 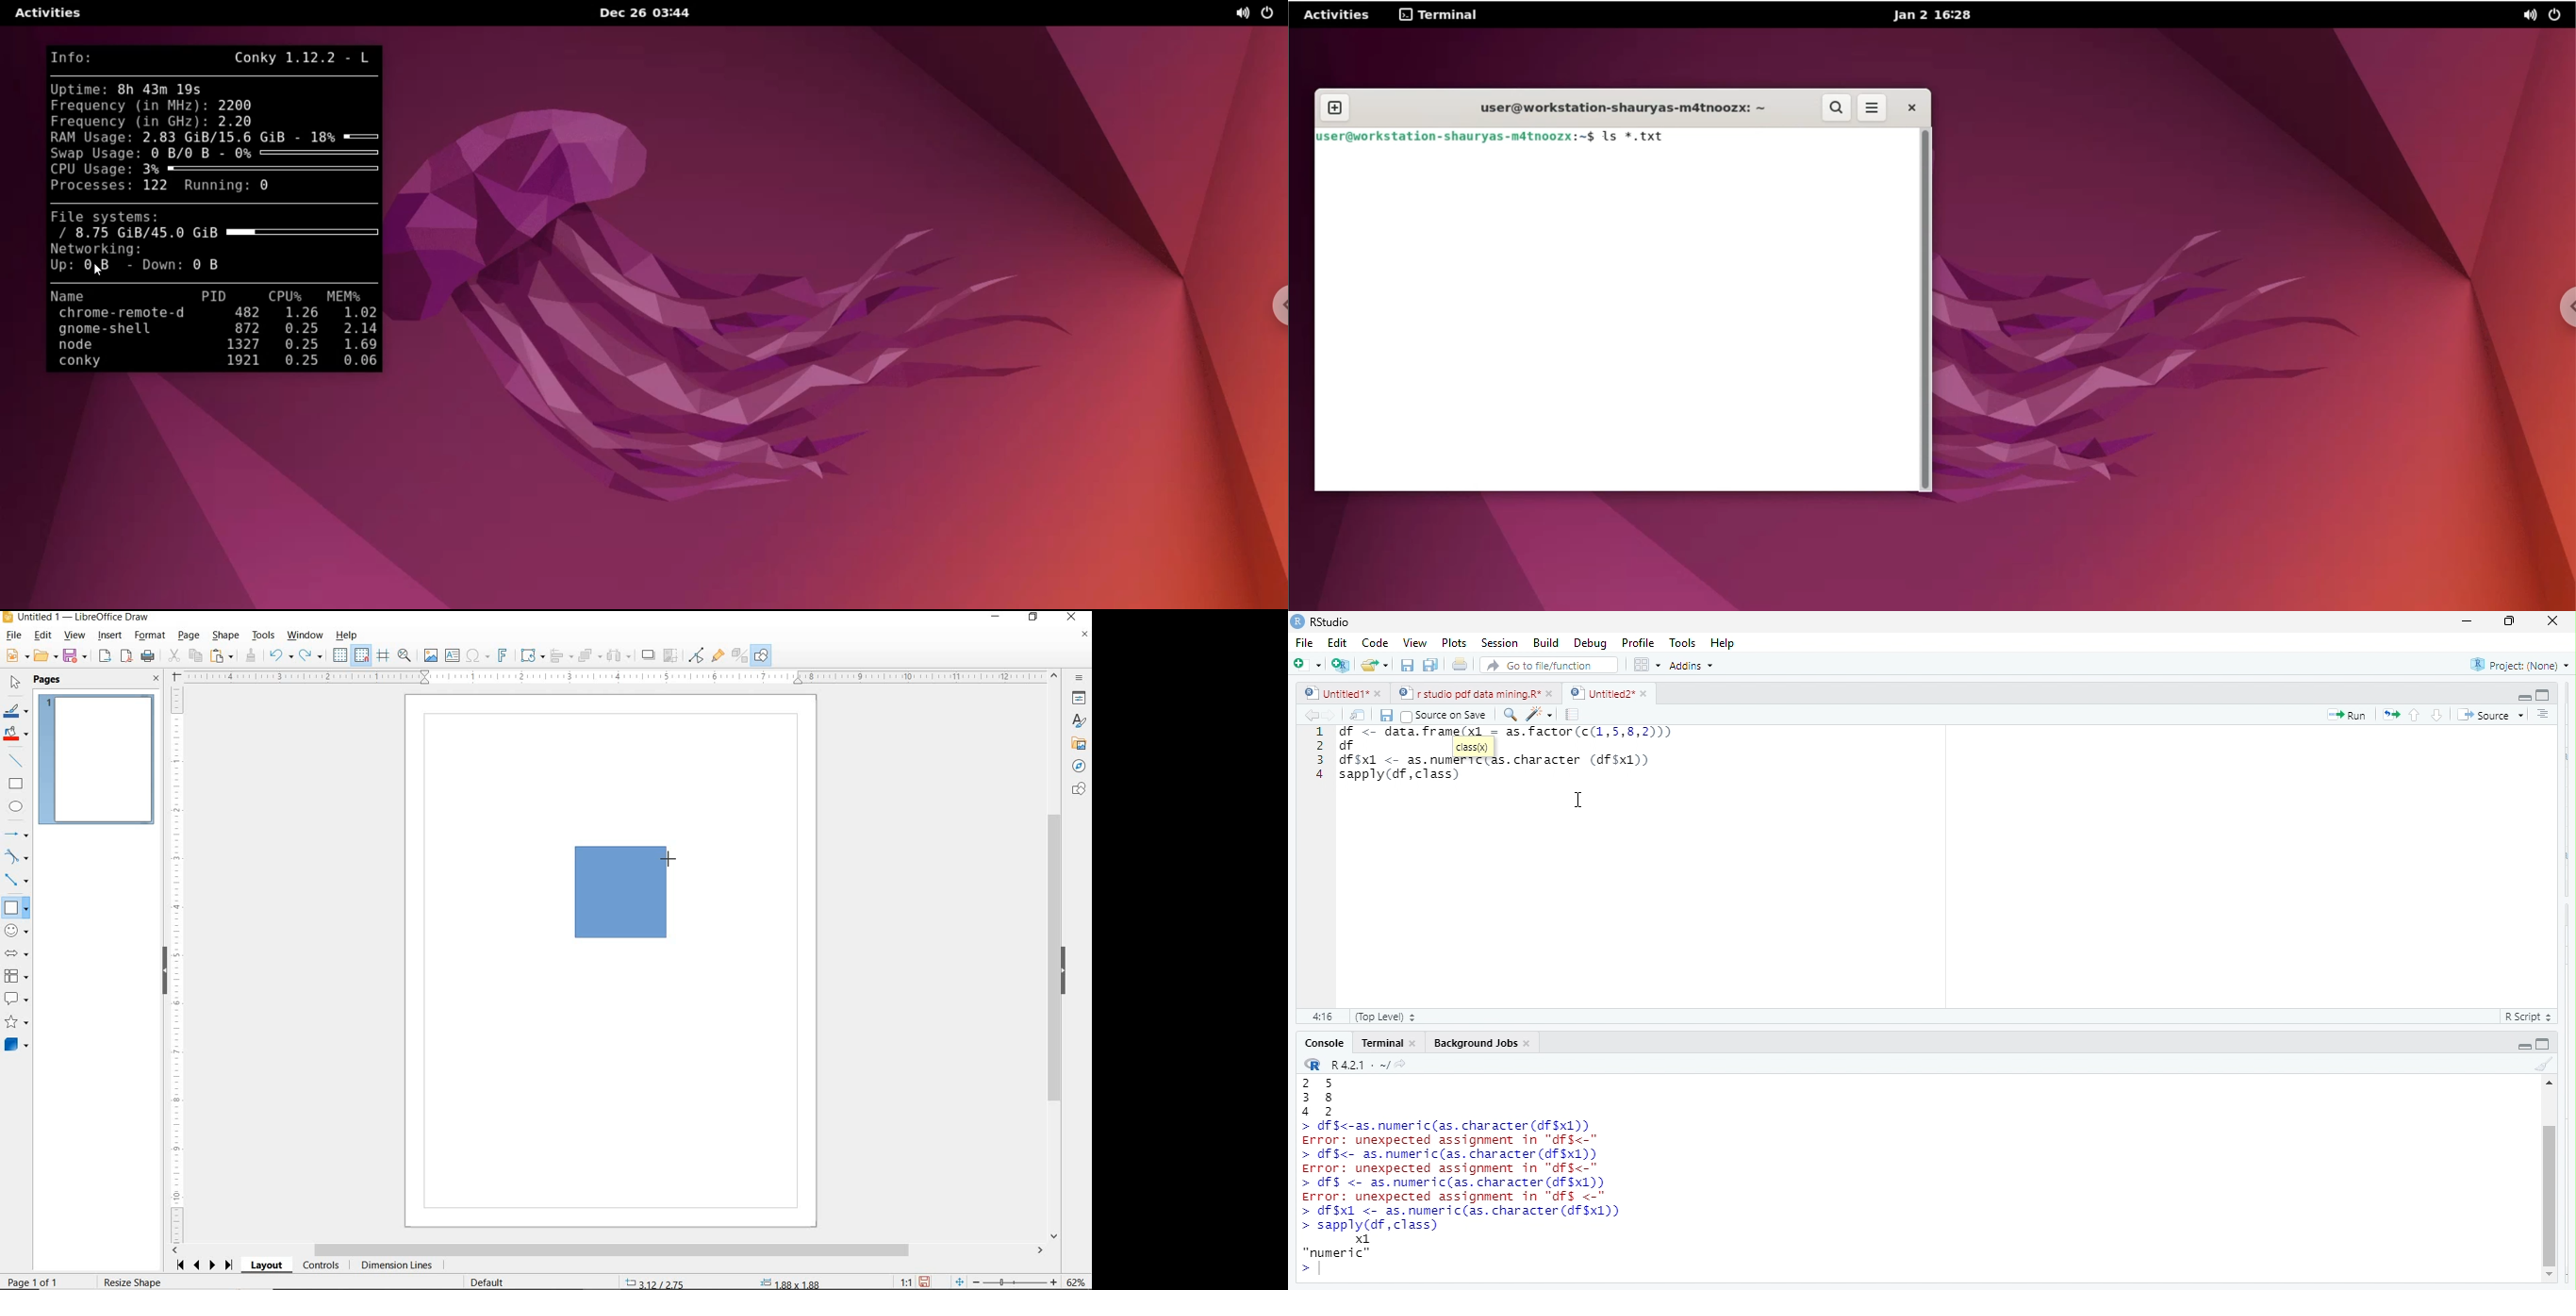 What do you see at coordinates (2345, 717) in the screenshot?
I see `Run` at bounding box center [2345, 717].